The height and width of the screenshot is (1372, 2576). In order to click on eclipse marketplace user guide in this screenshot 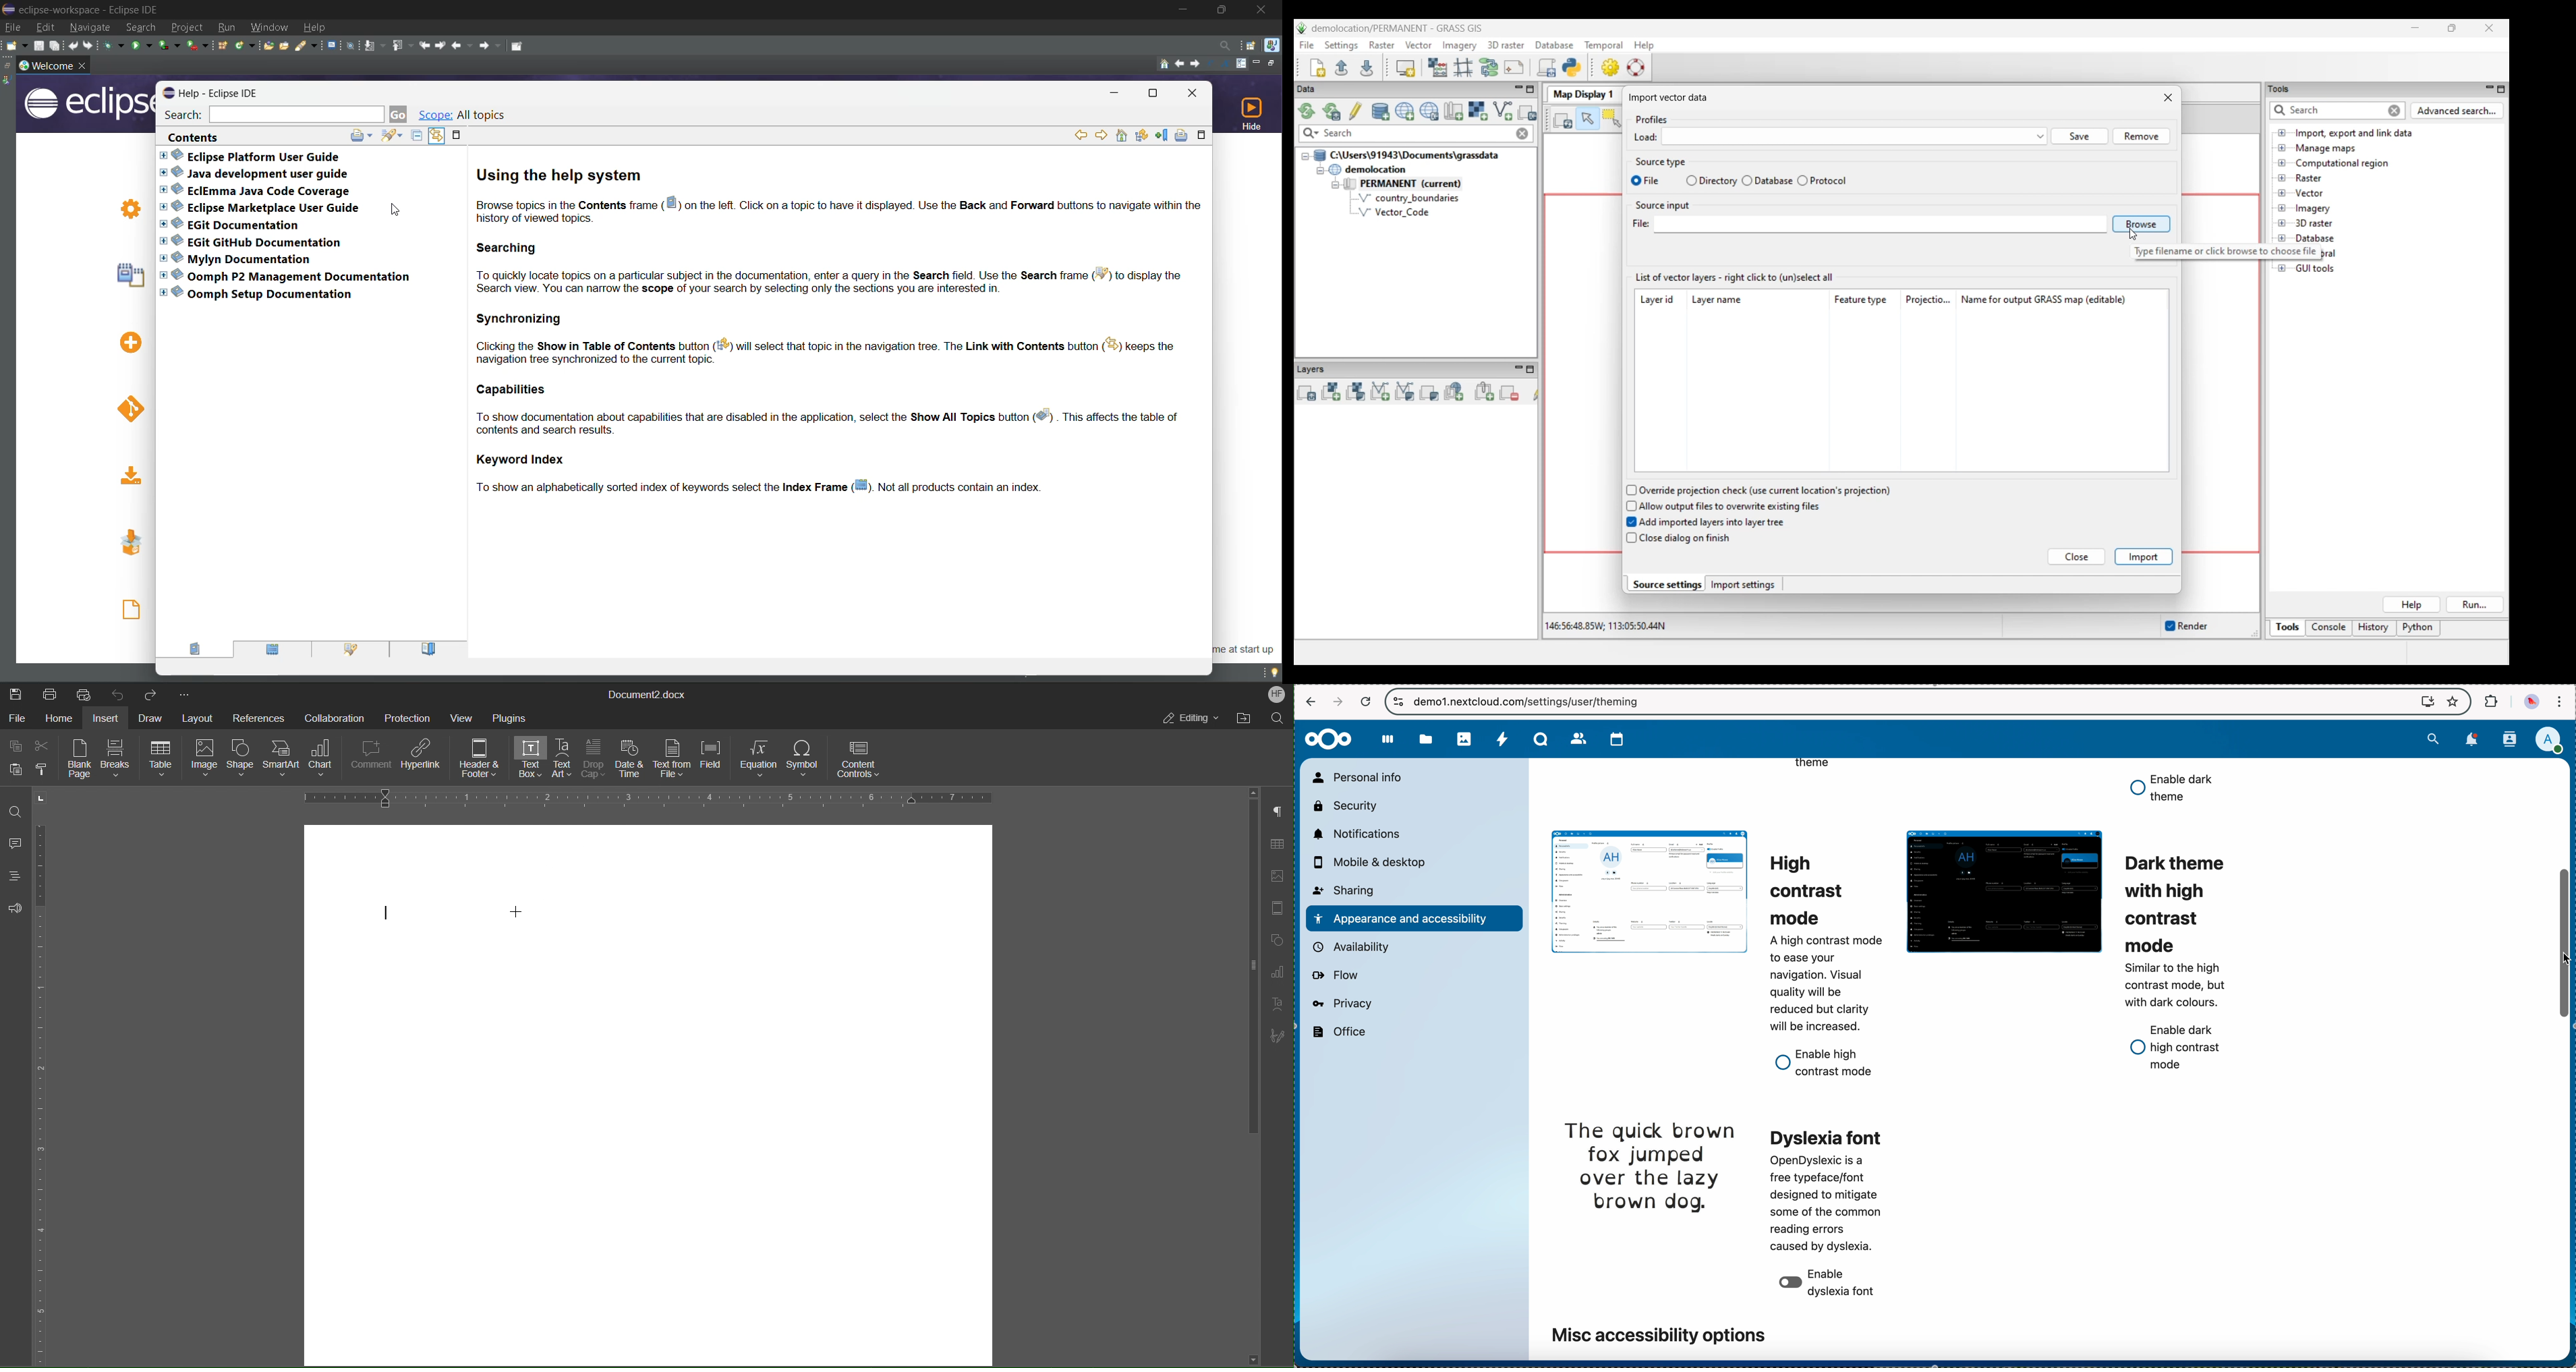, I will do `click(261, 207)`.